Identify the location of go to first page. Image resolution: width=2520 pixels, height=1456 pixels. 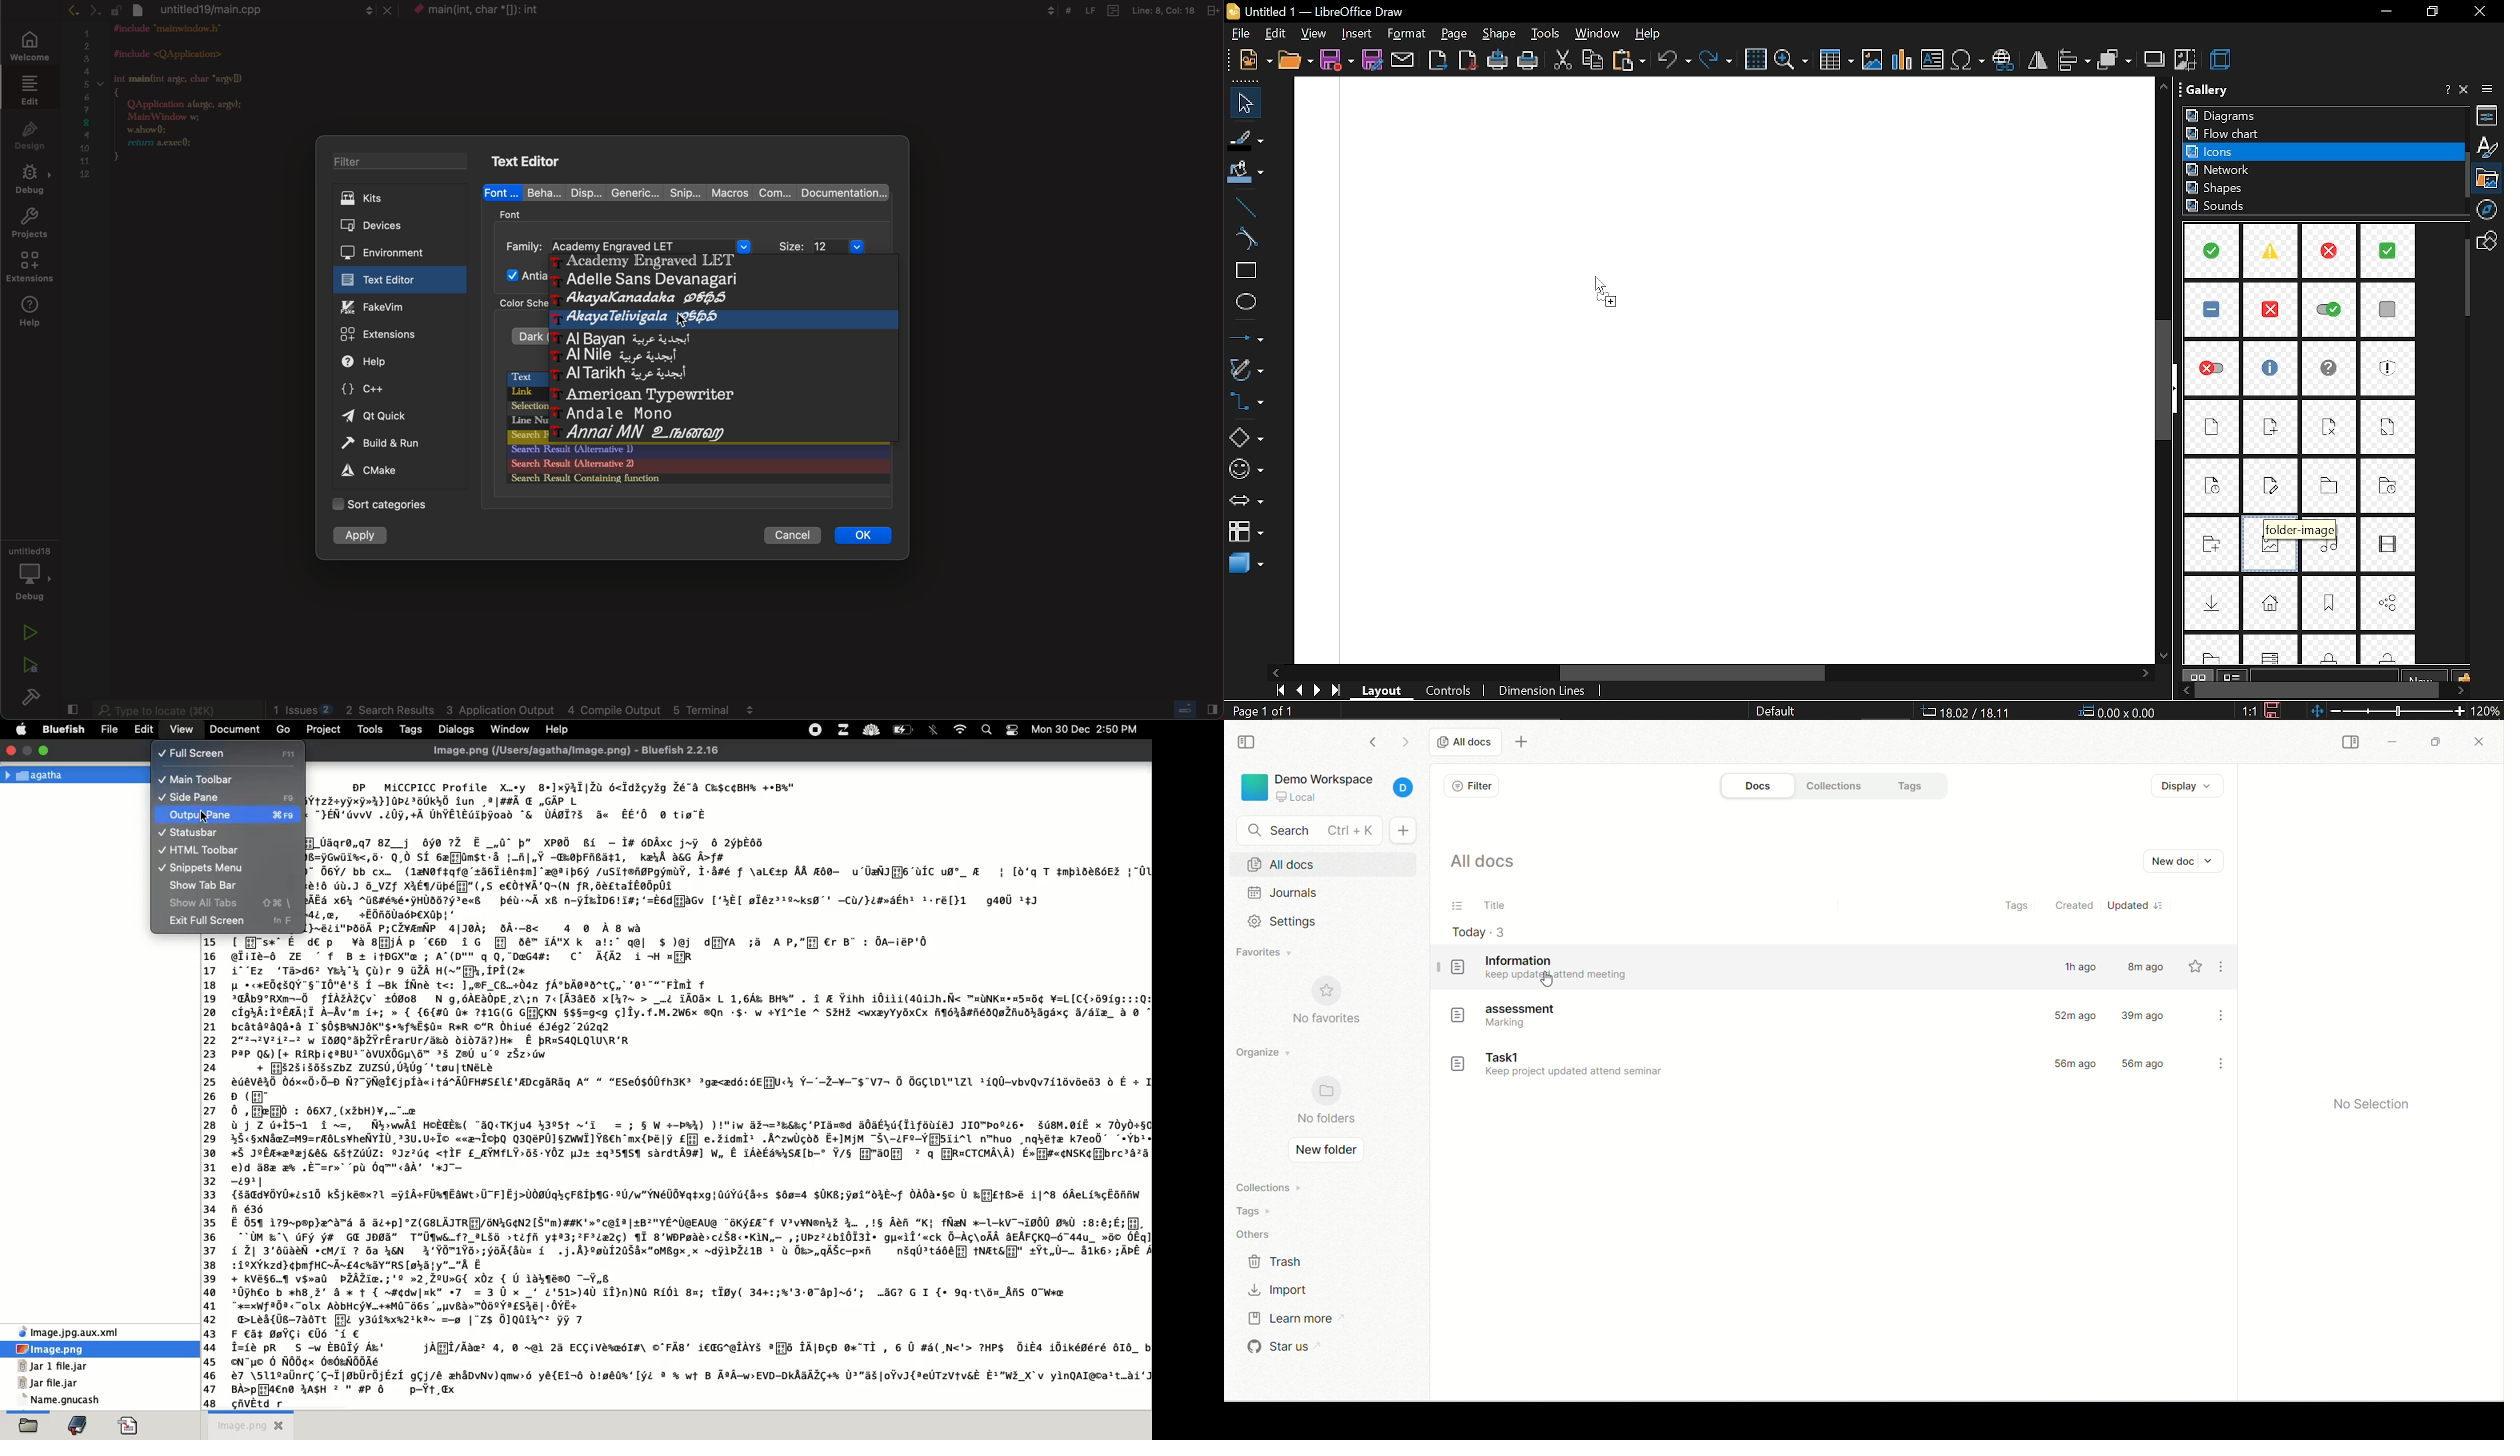
(1277, 690).